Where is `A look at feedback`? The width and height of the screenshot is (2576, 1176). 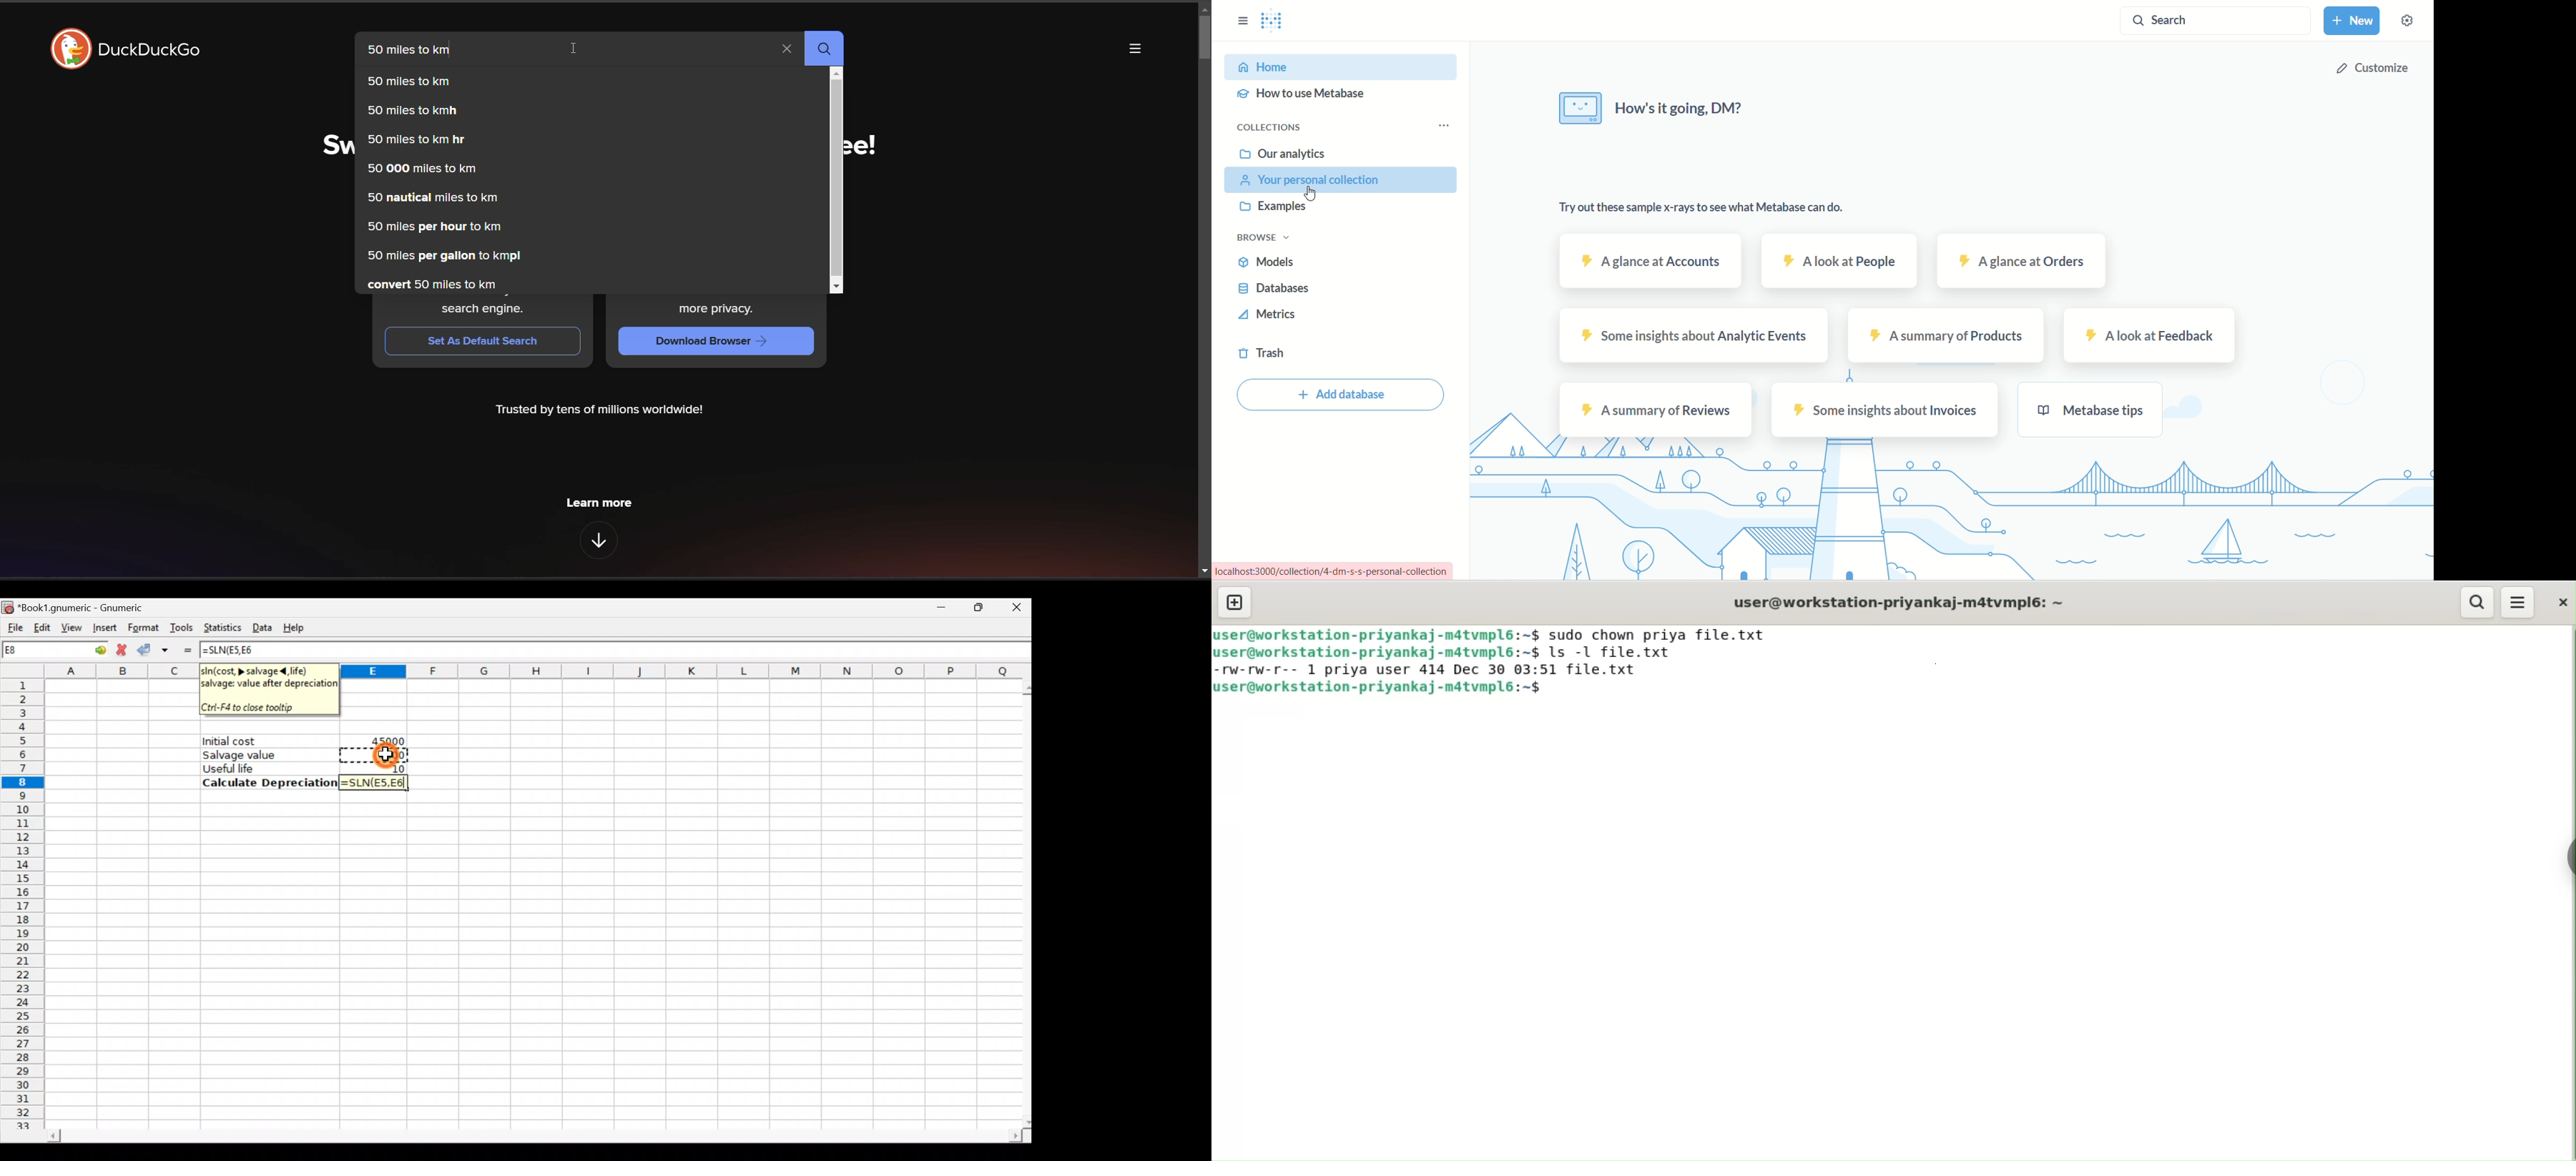 A look at feedback is located at coordinates (2139, 337).